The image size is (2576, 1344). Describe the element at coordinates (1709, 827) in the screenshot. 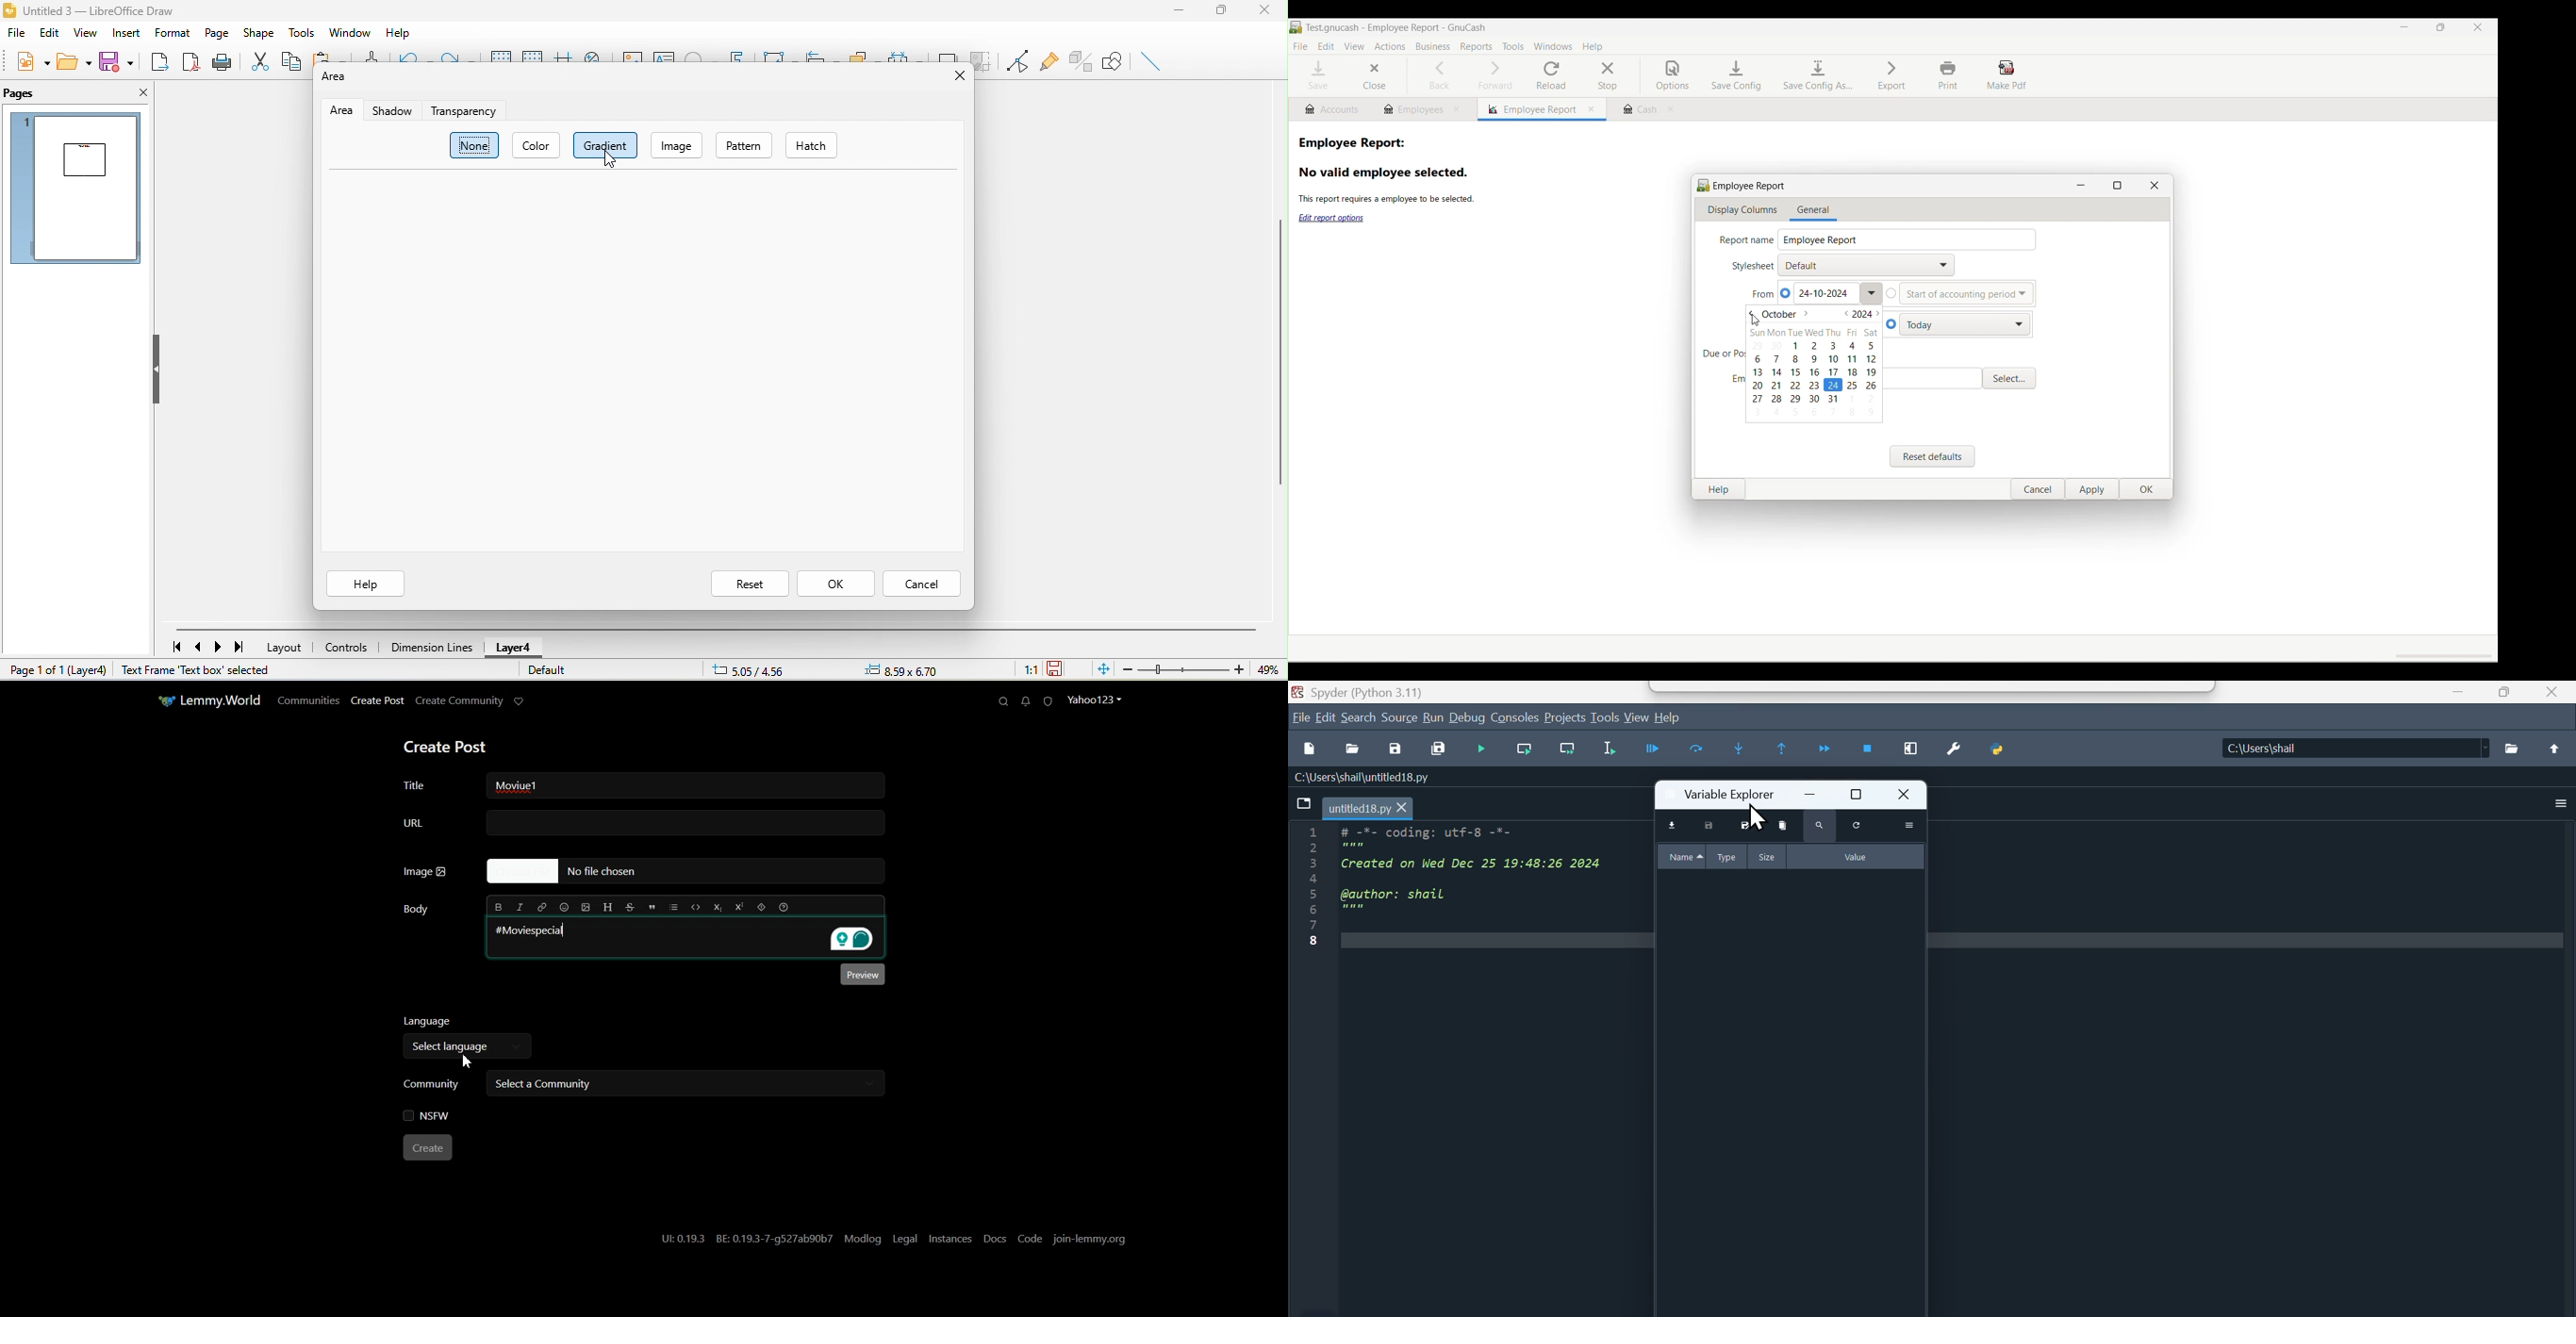

I see `save` at that location.